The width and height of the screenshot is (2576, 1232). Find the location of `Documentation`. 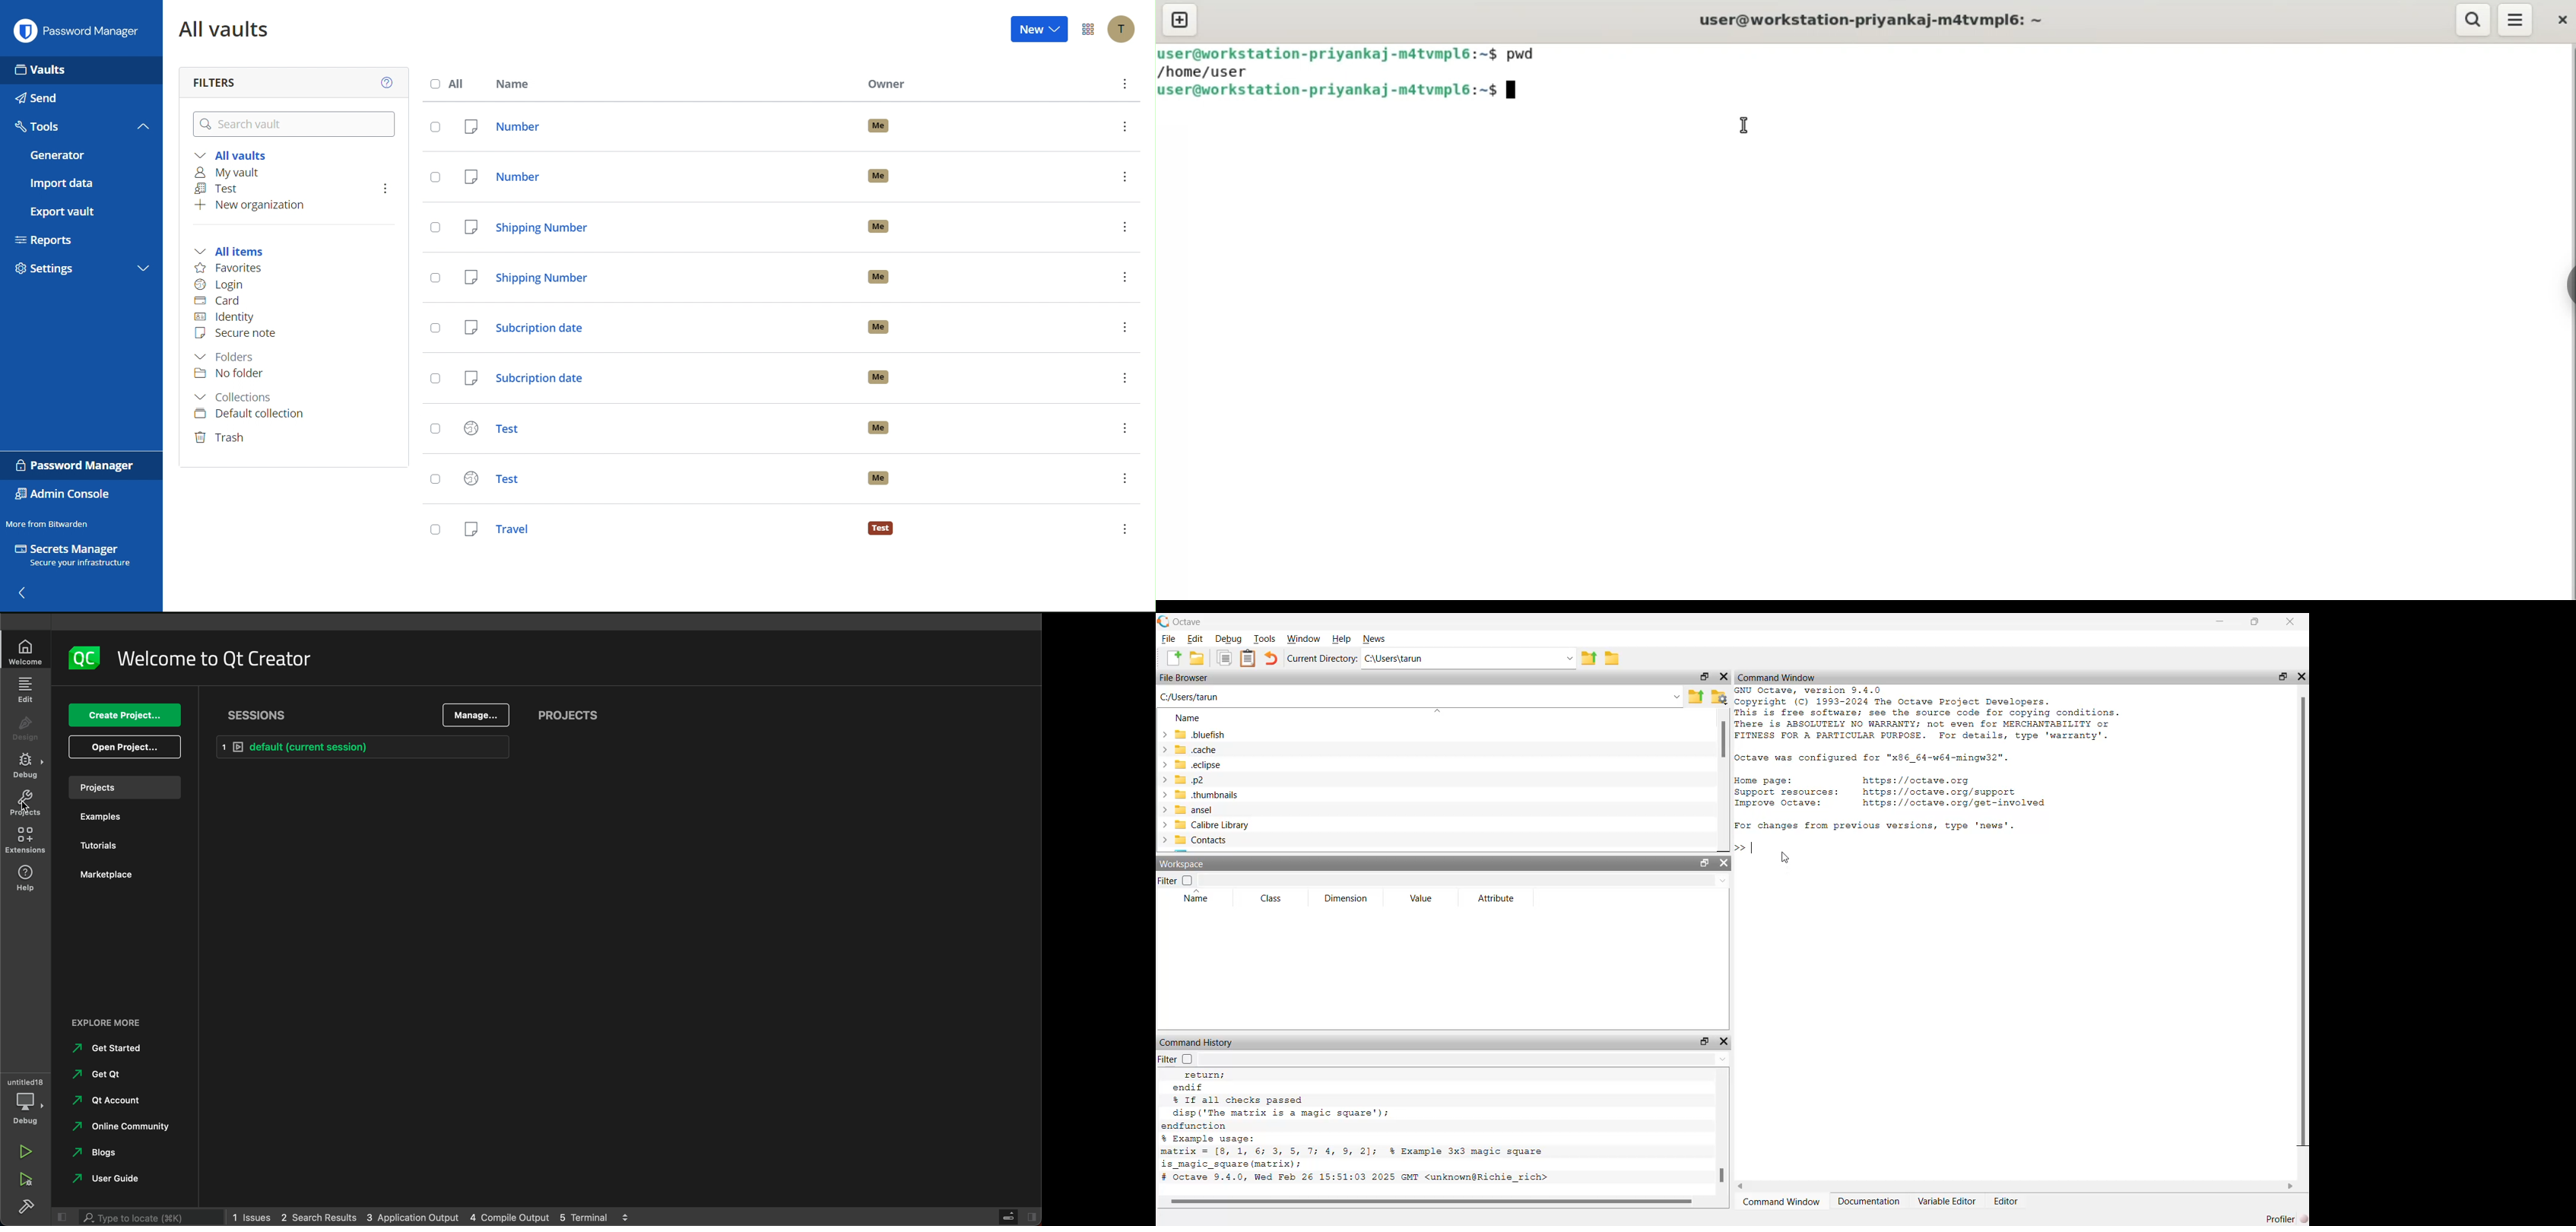

Documentation is located at coordinates (1868, 1201).